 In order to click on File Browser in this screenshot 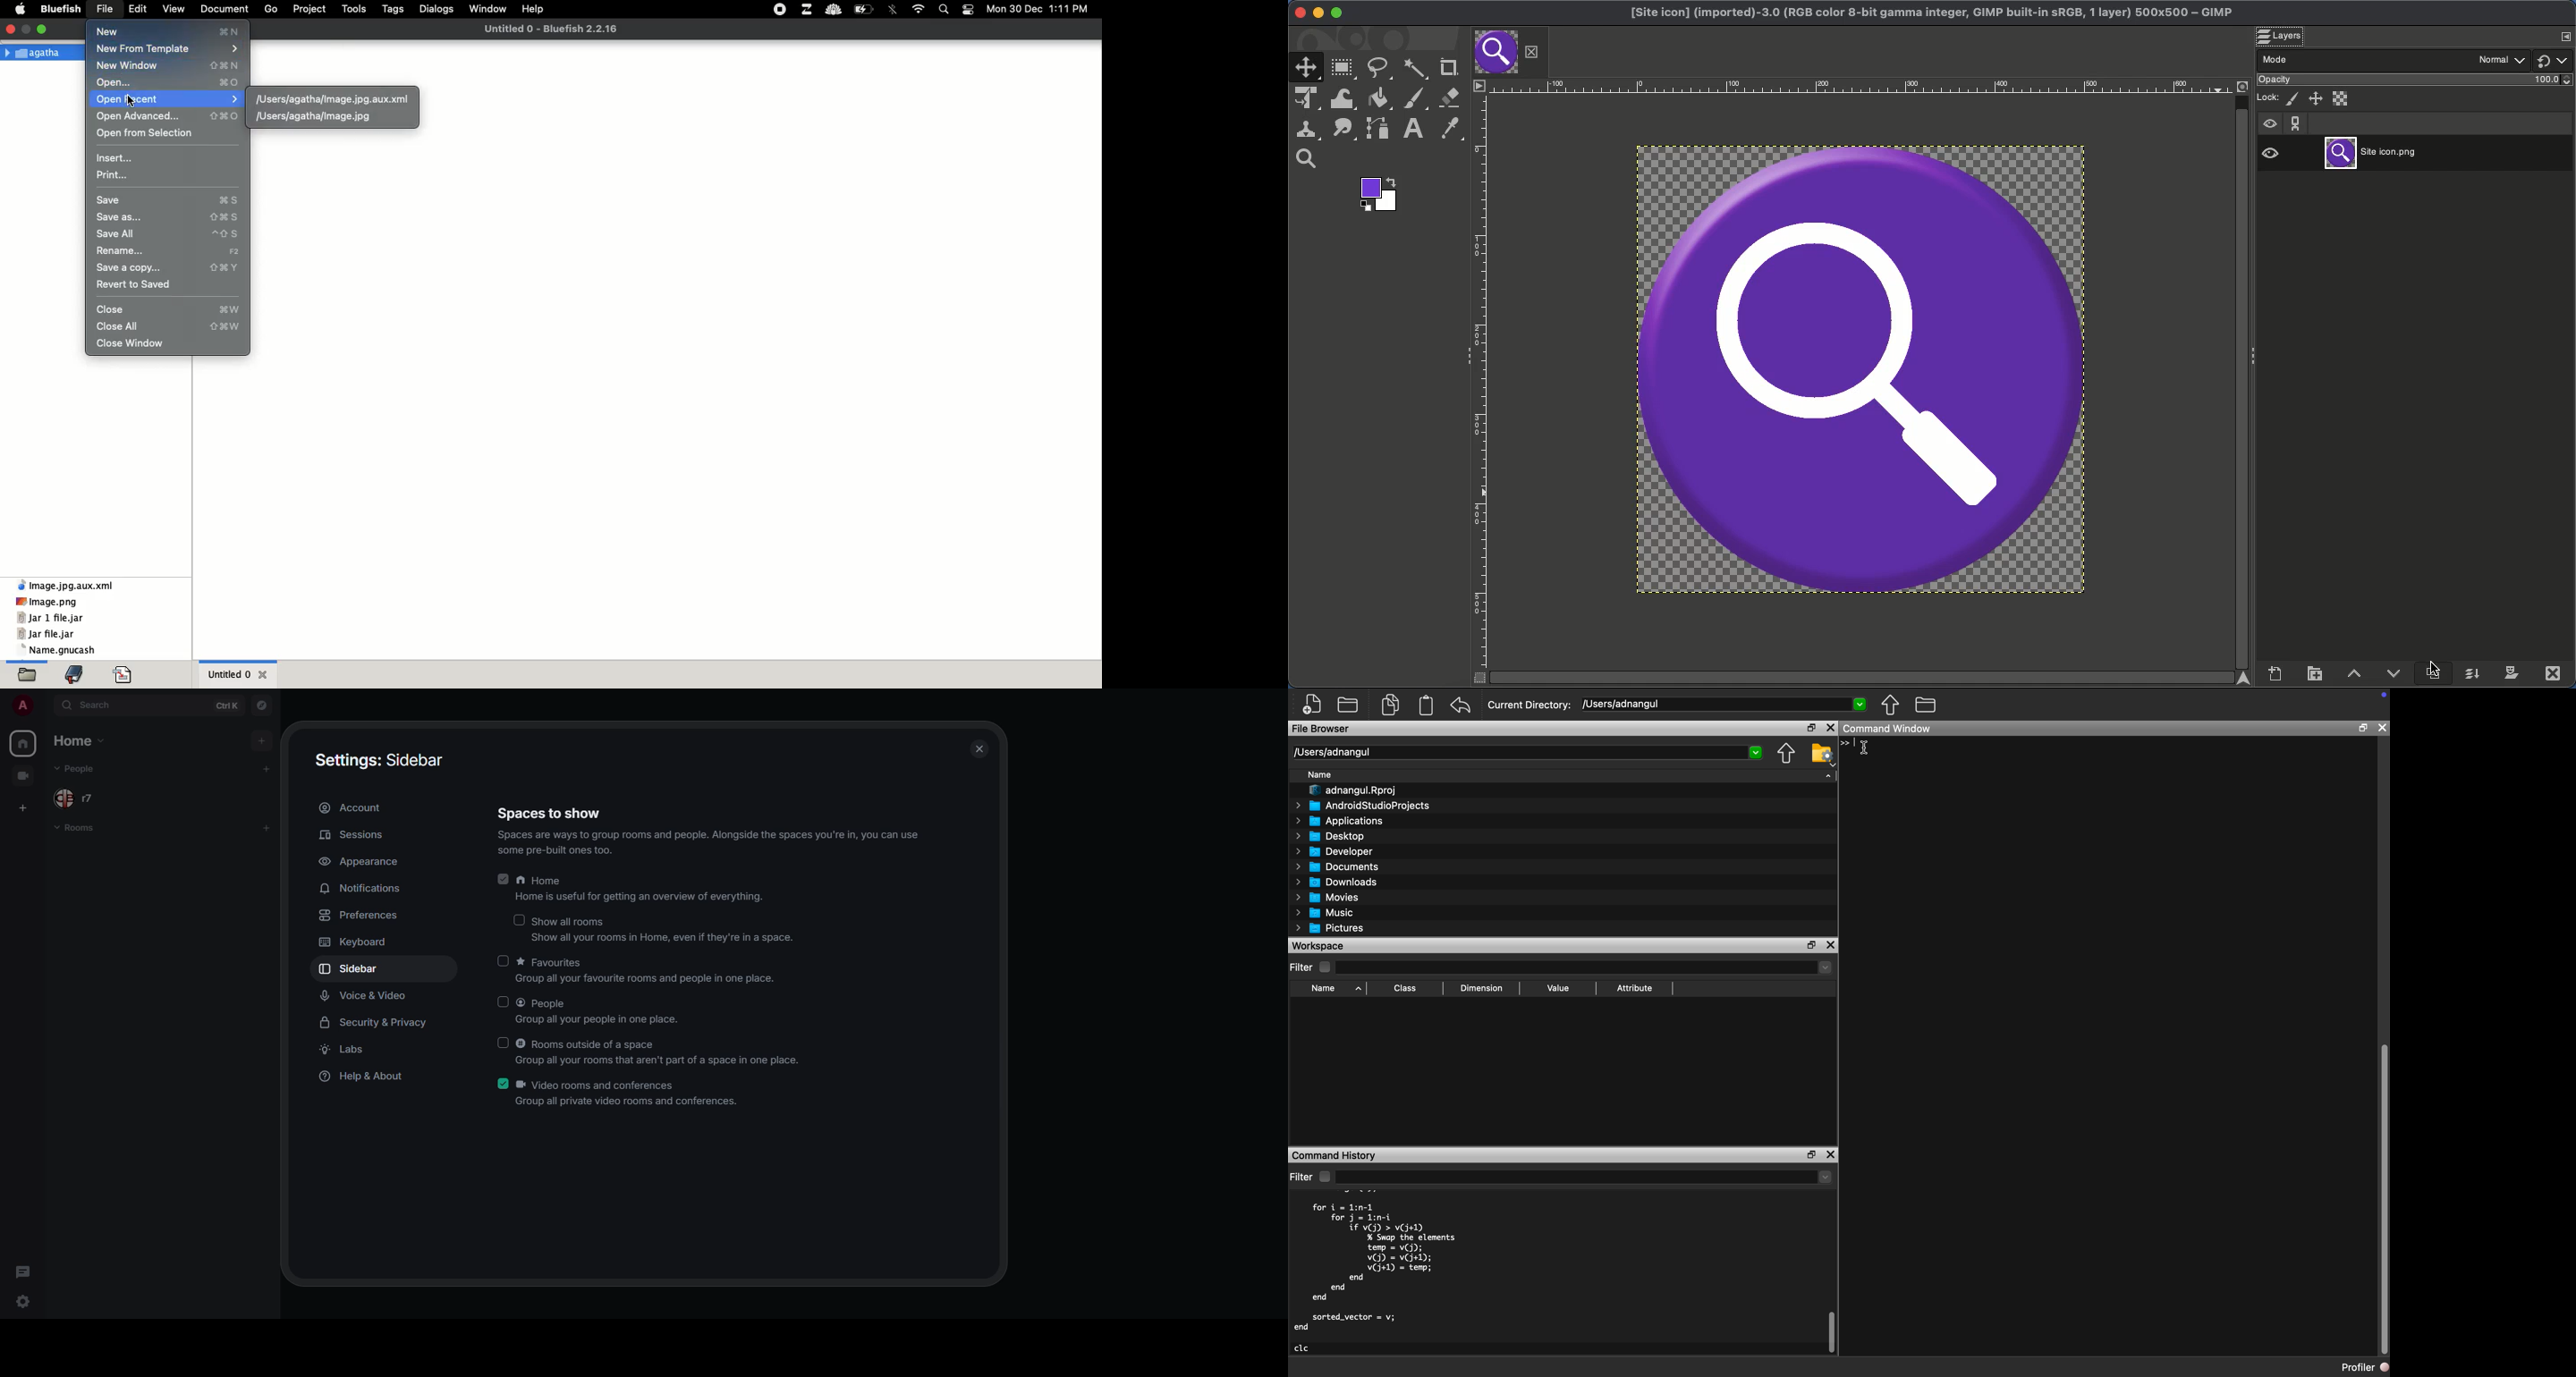, I will do `click(1324, 729)`.